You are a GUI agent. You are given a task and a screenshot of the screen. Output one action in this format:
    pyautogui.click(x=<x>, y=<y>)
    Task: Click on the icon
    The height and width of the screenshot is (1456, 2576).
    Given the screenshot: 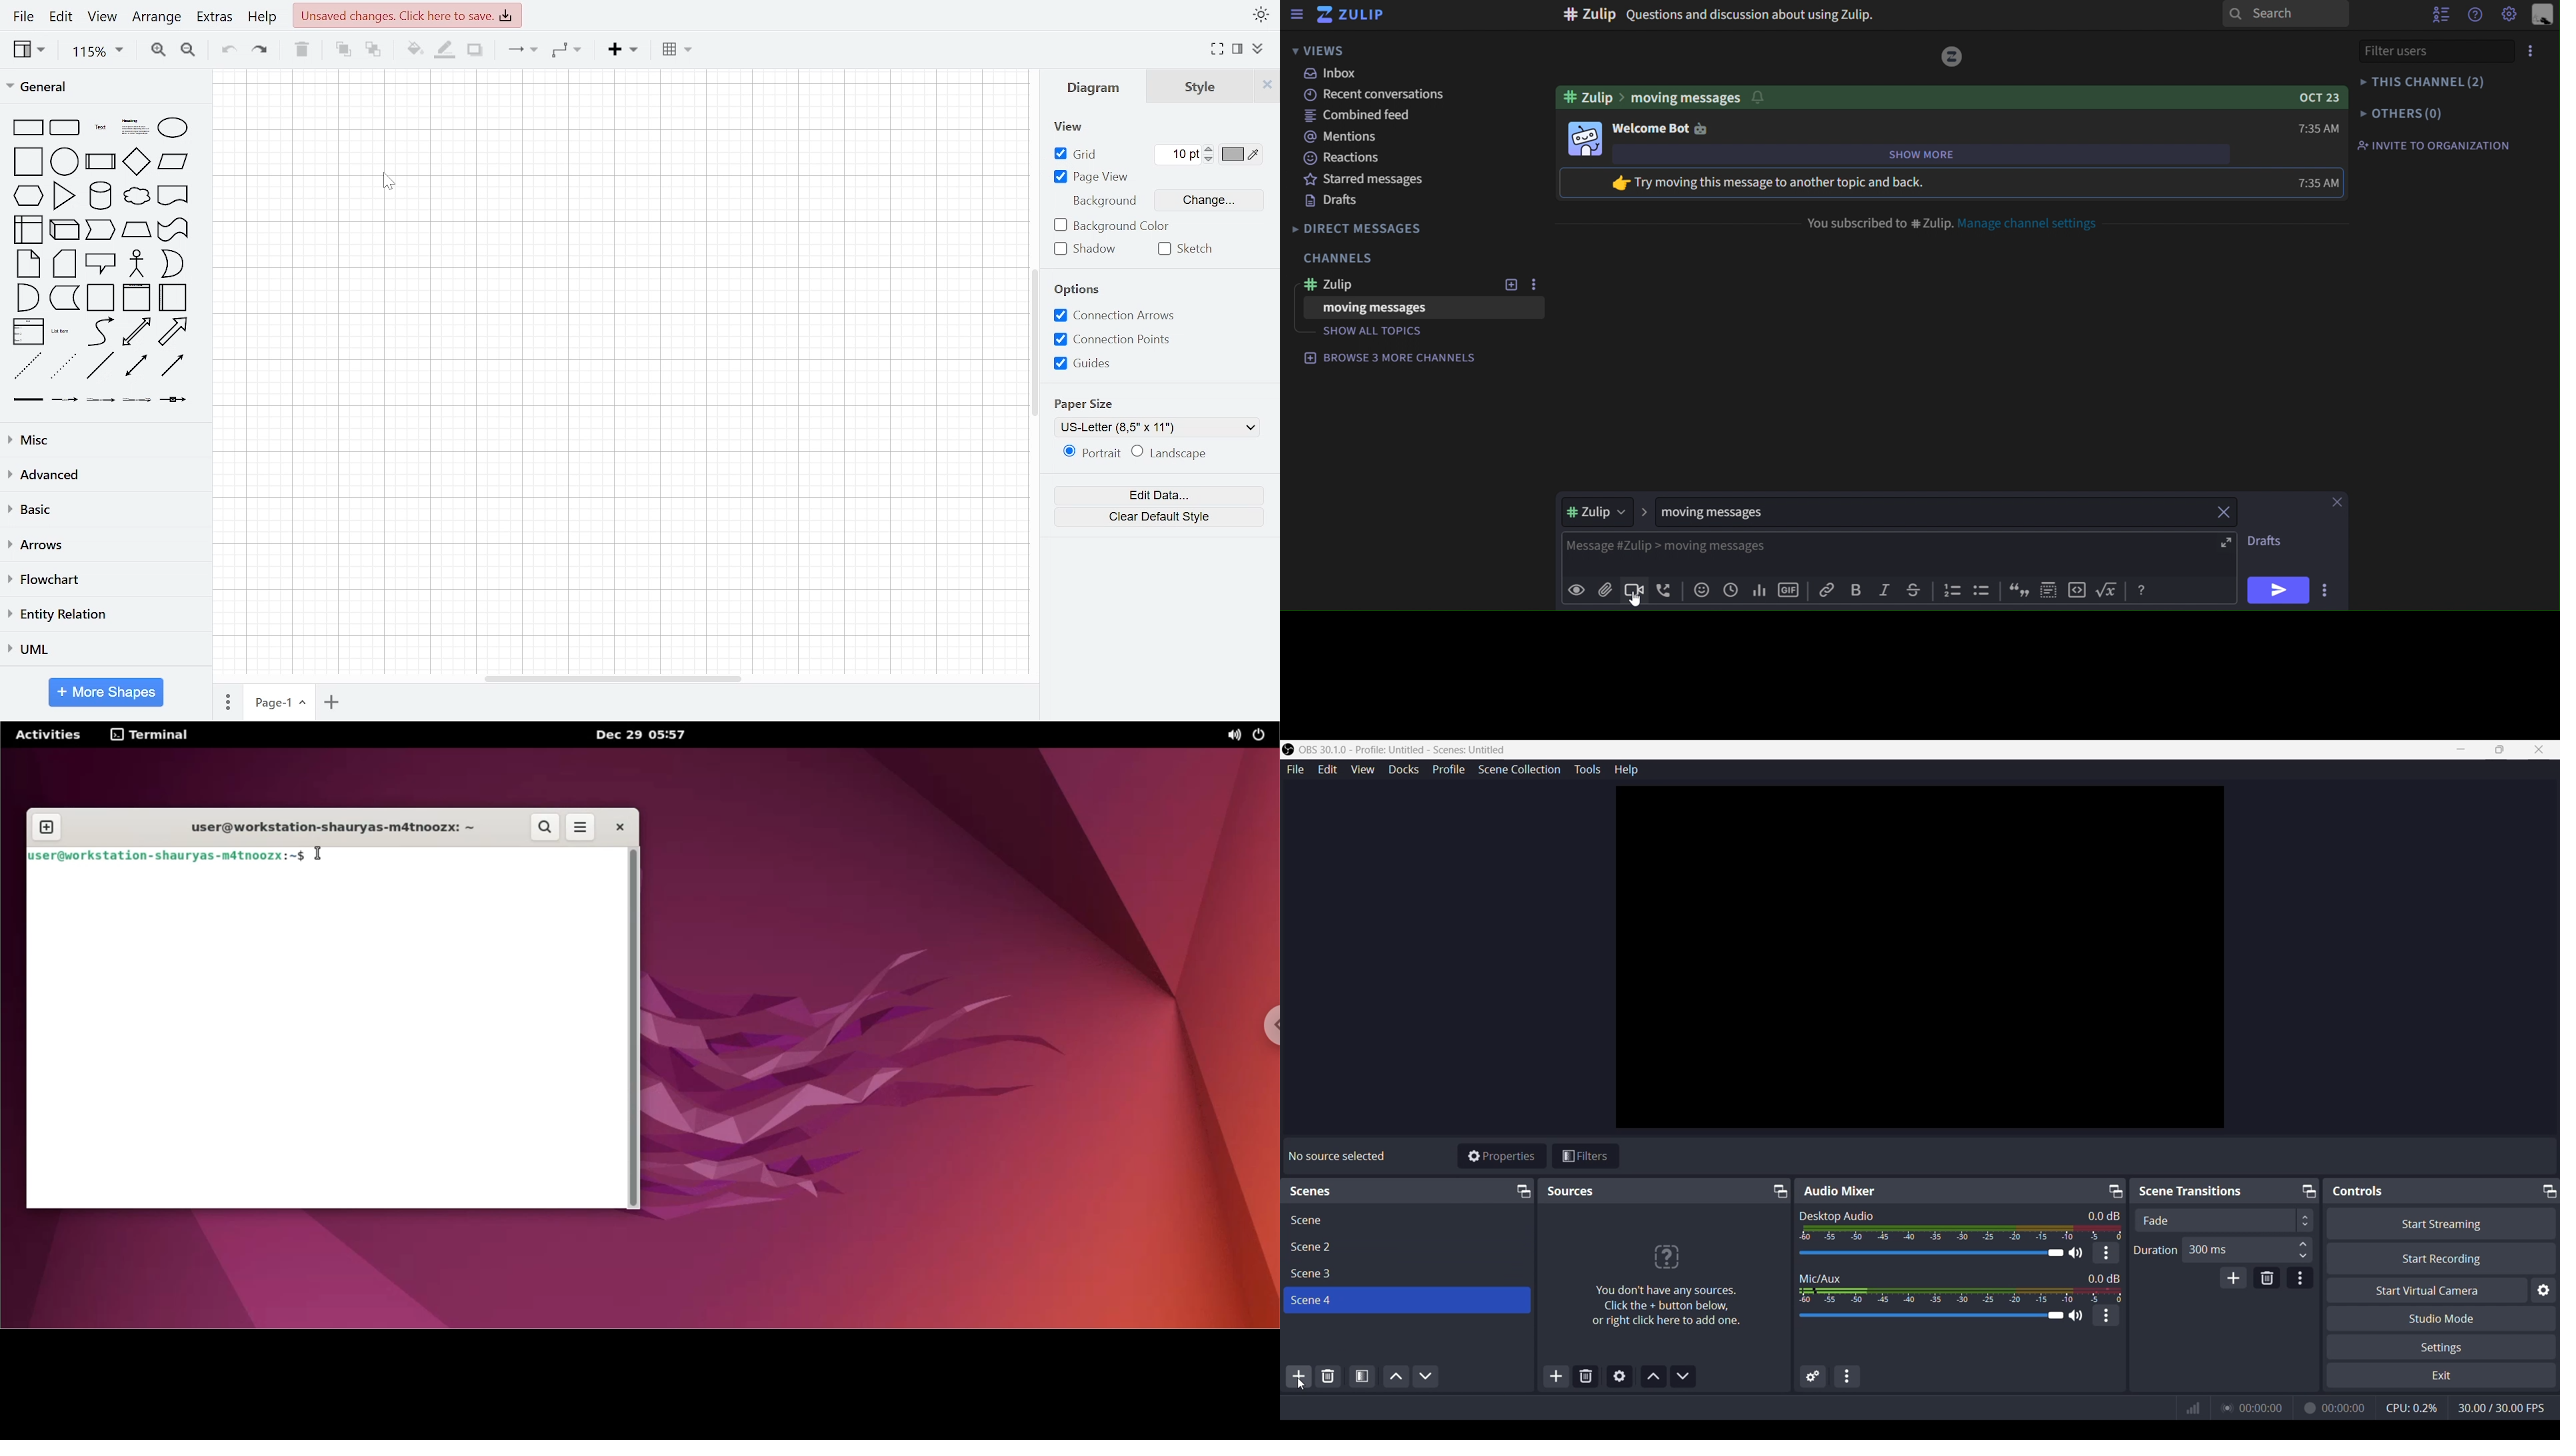 What is the action you would take?
    pyautogui.click(x=2020, y=591)
    